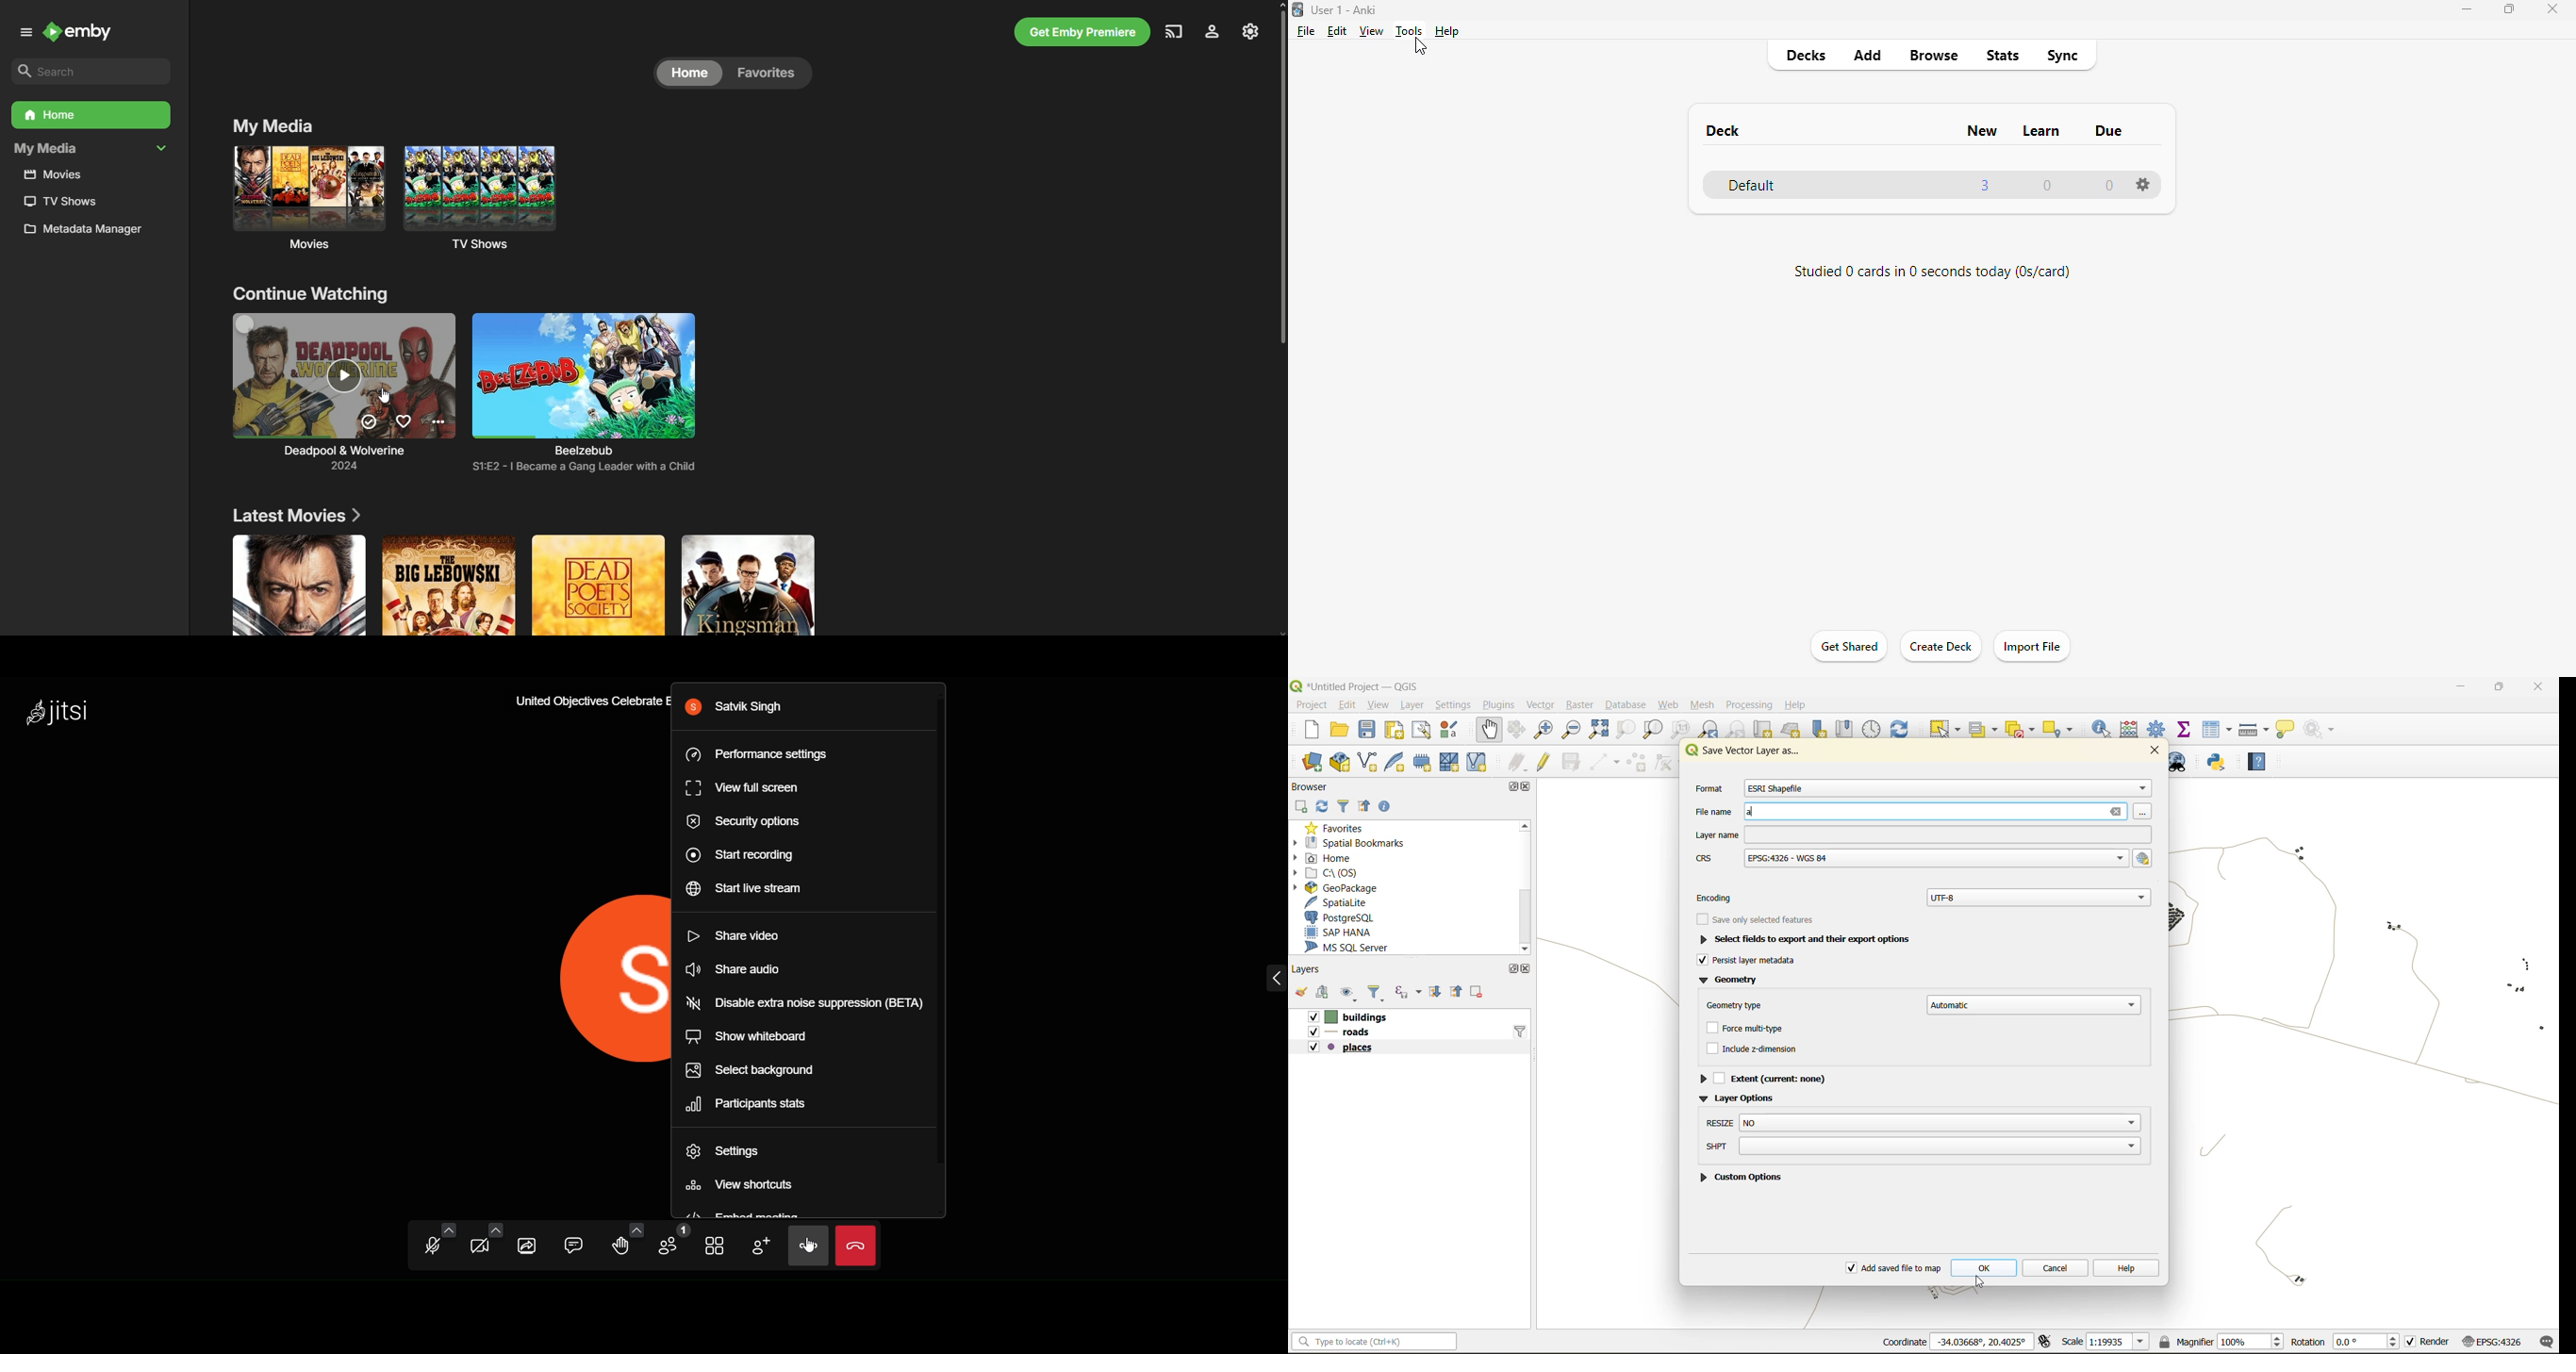 The image size is (2576, 1372). What do you see at coordinates (1986, 1269) in the screenshot?
I see `ok` at bounding box center [1986, 1269].